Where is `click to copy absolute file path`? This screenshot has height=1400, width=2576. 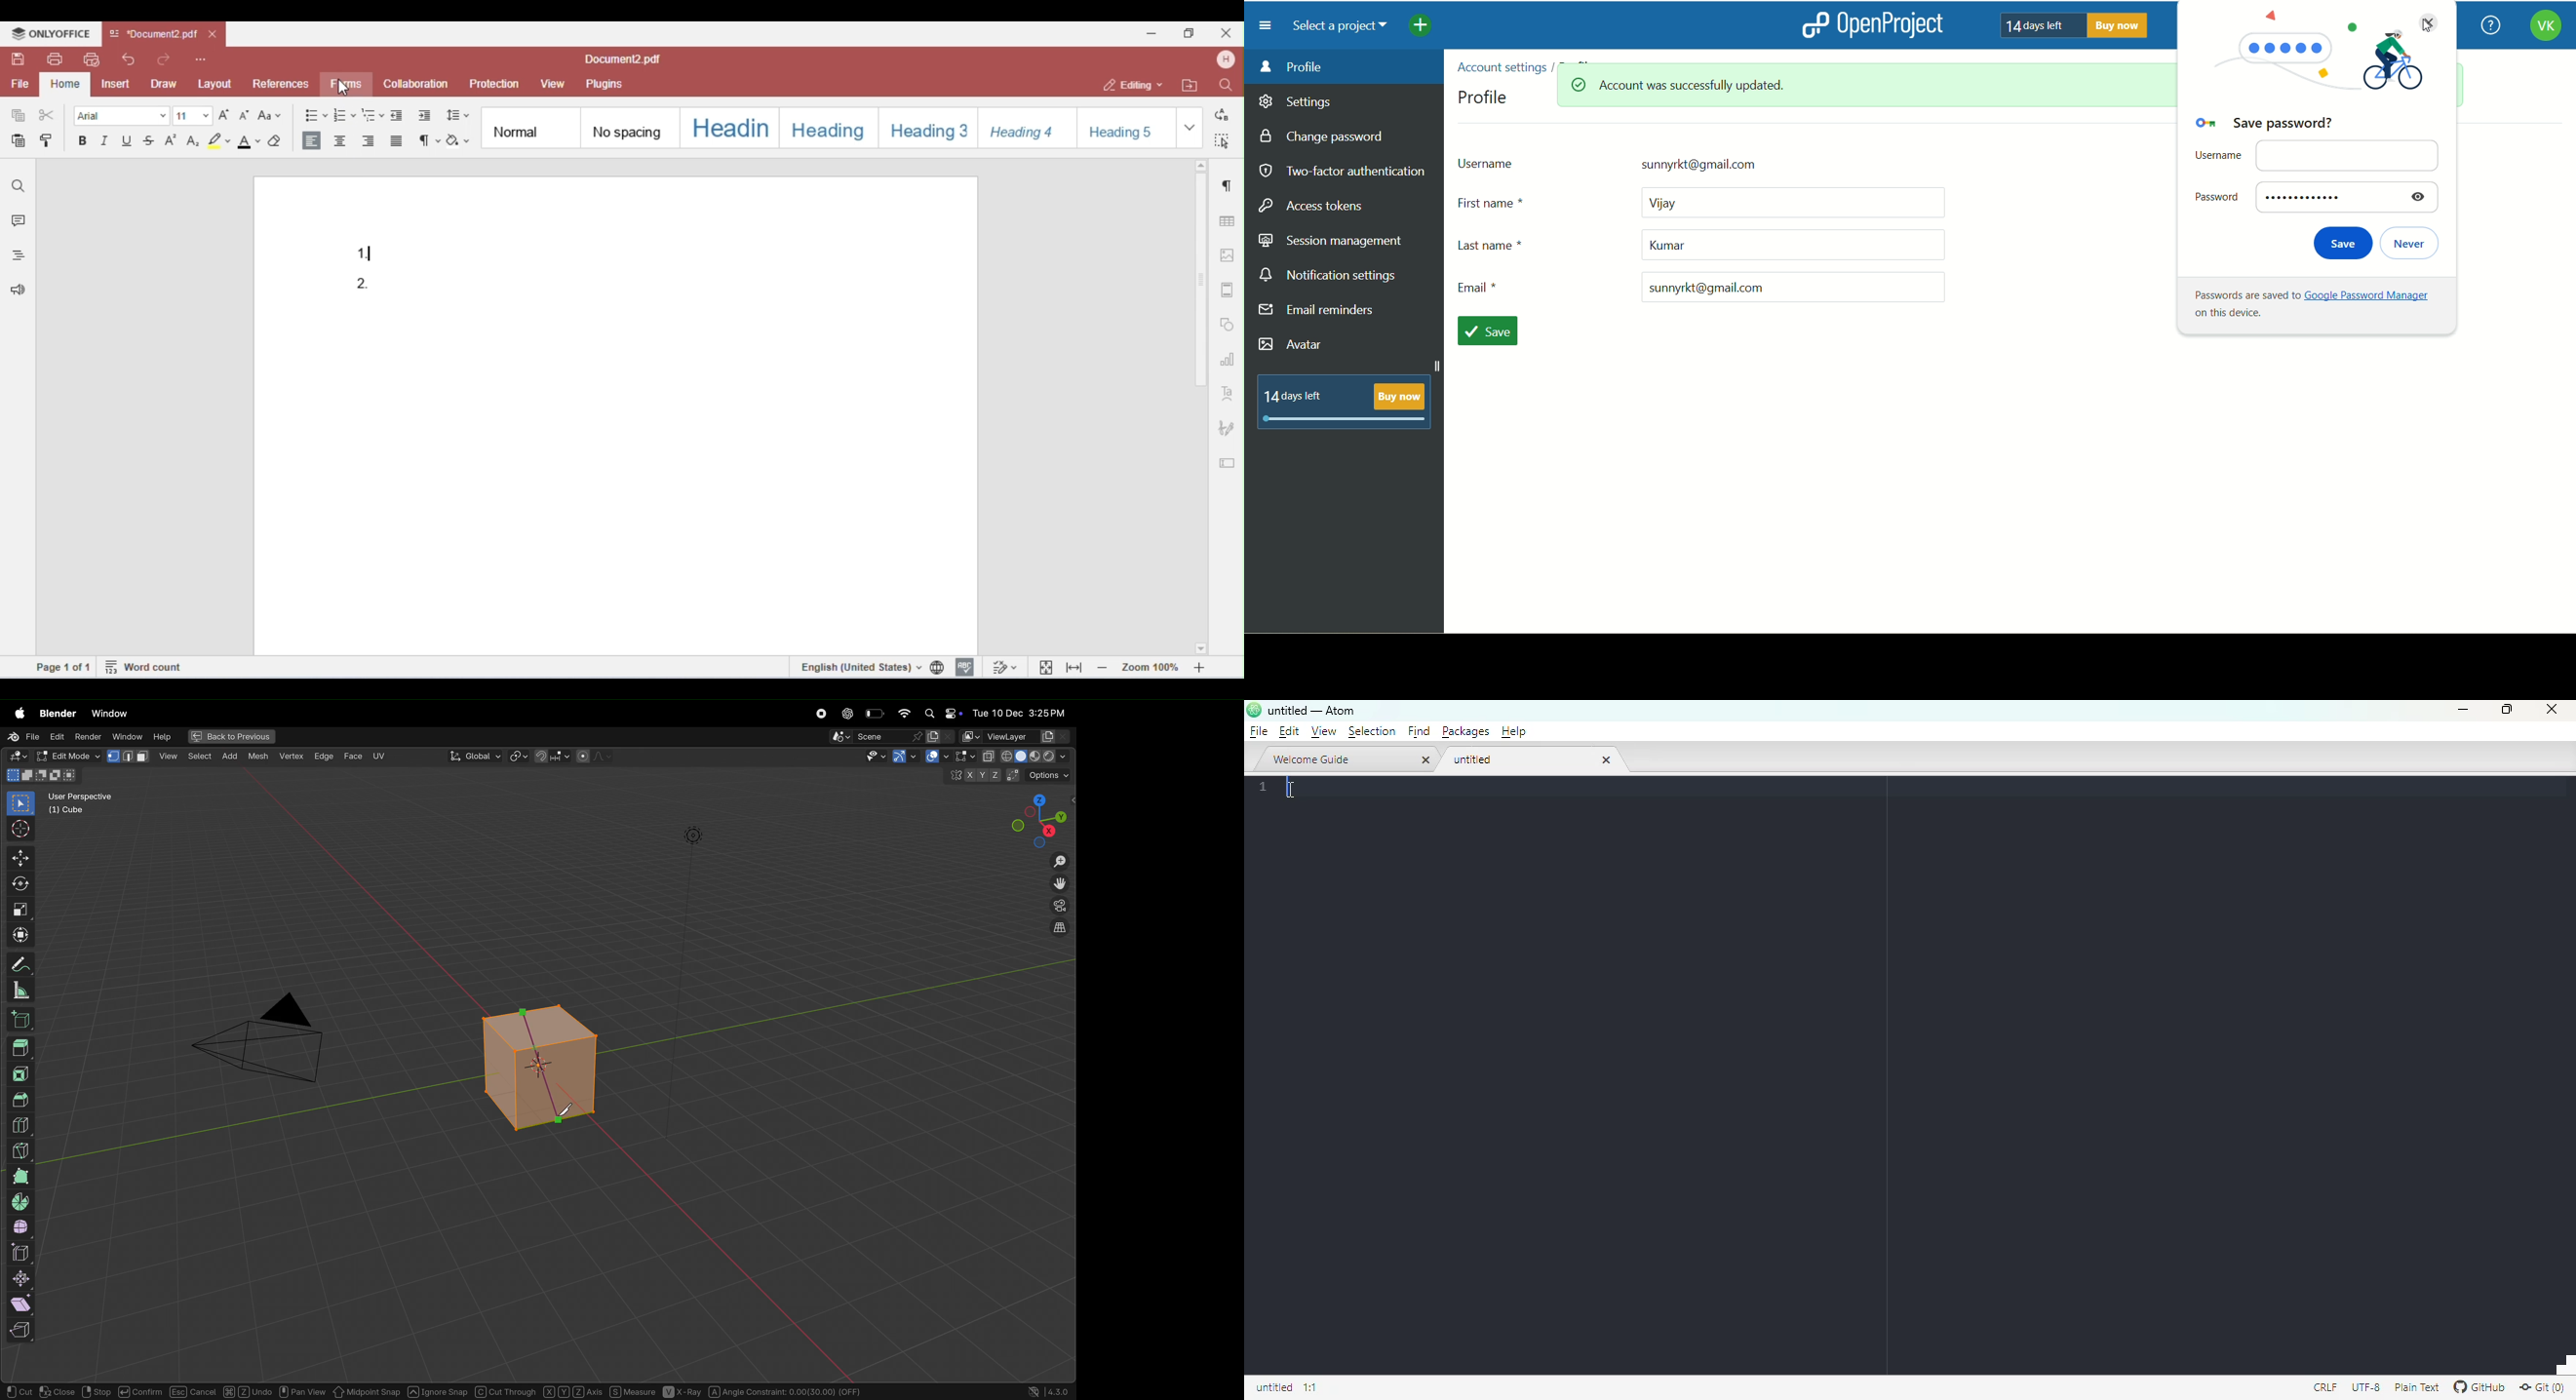
click to copy absolute file path is located at coordinates (1273, 1385).